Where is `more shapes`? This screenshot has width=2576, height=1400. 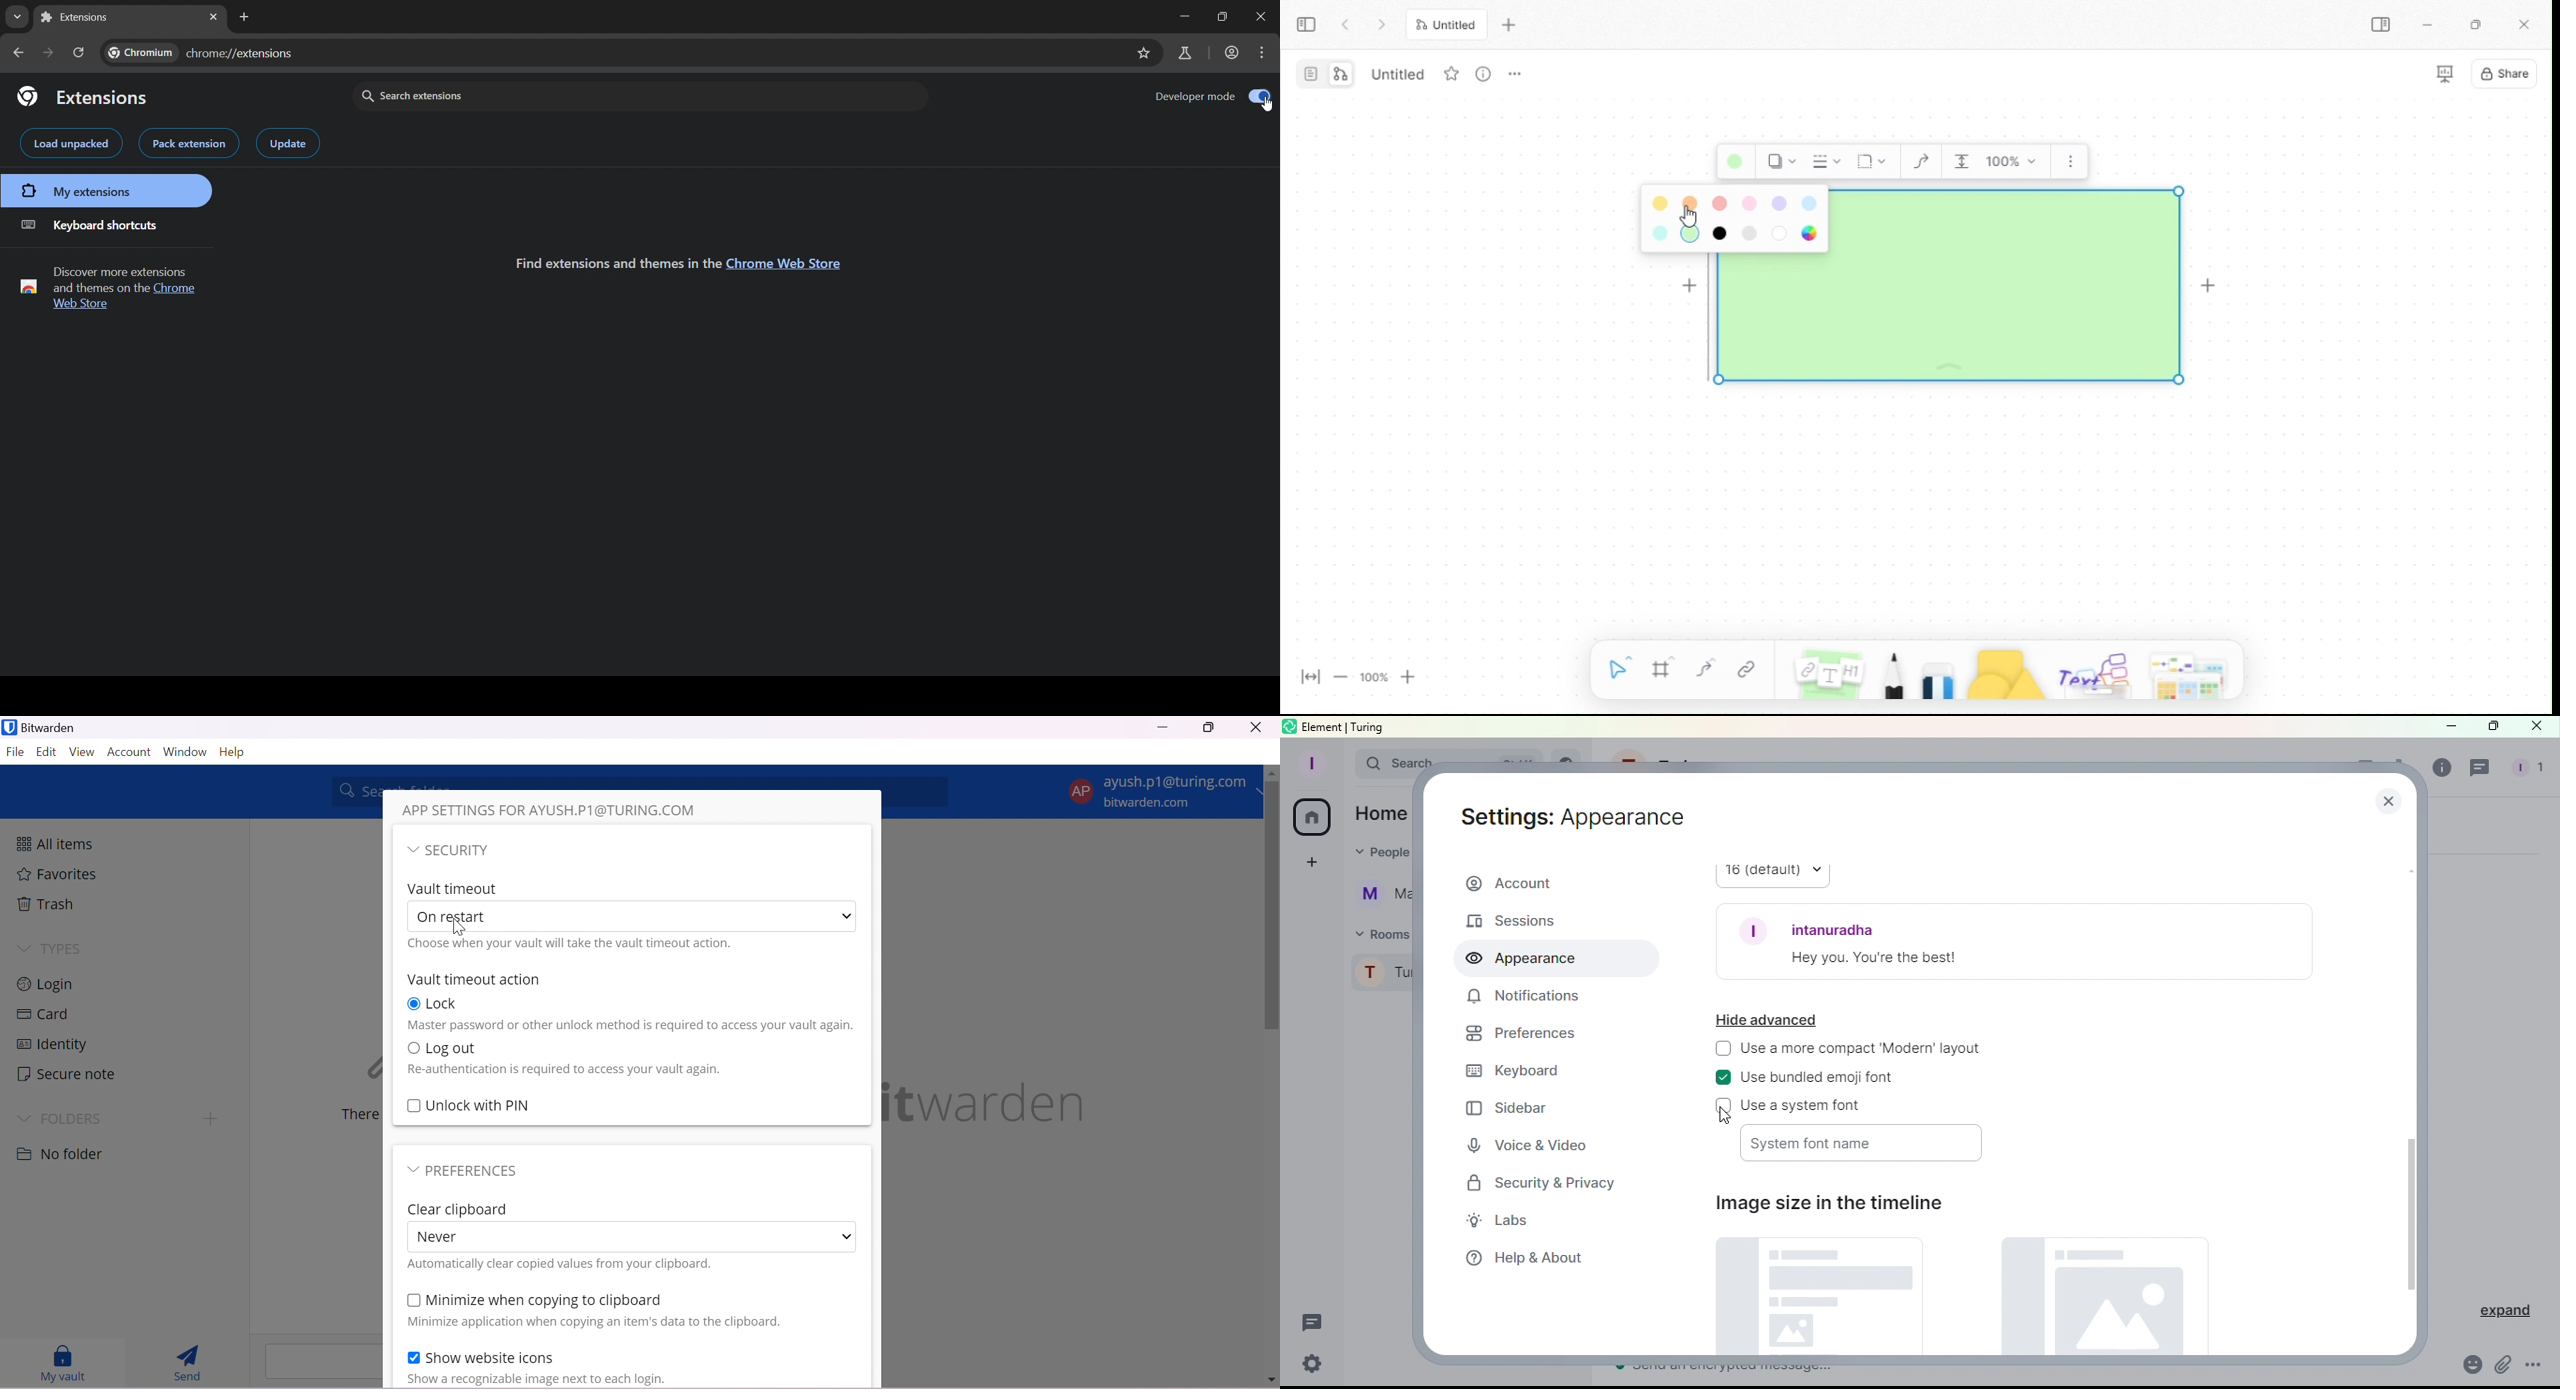 more shapes is located at coordinates (2194, 669).